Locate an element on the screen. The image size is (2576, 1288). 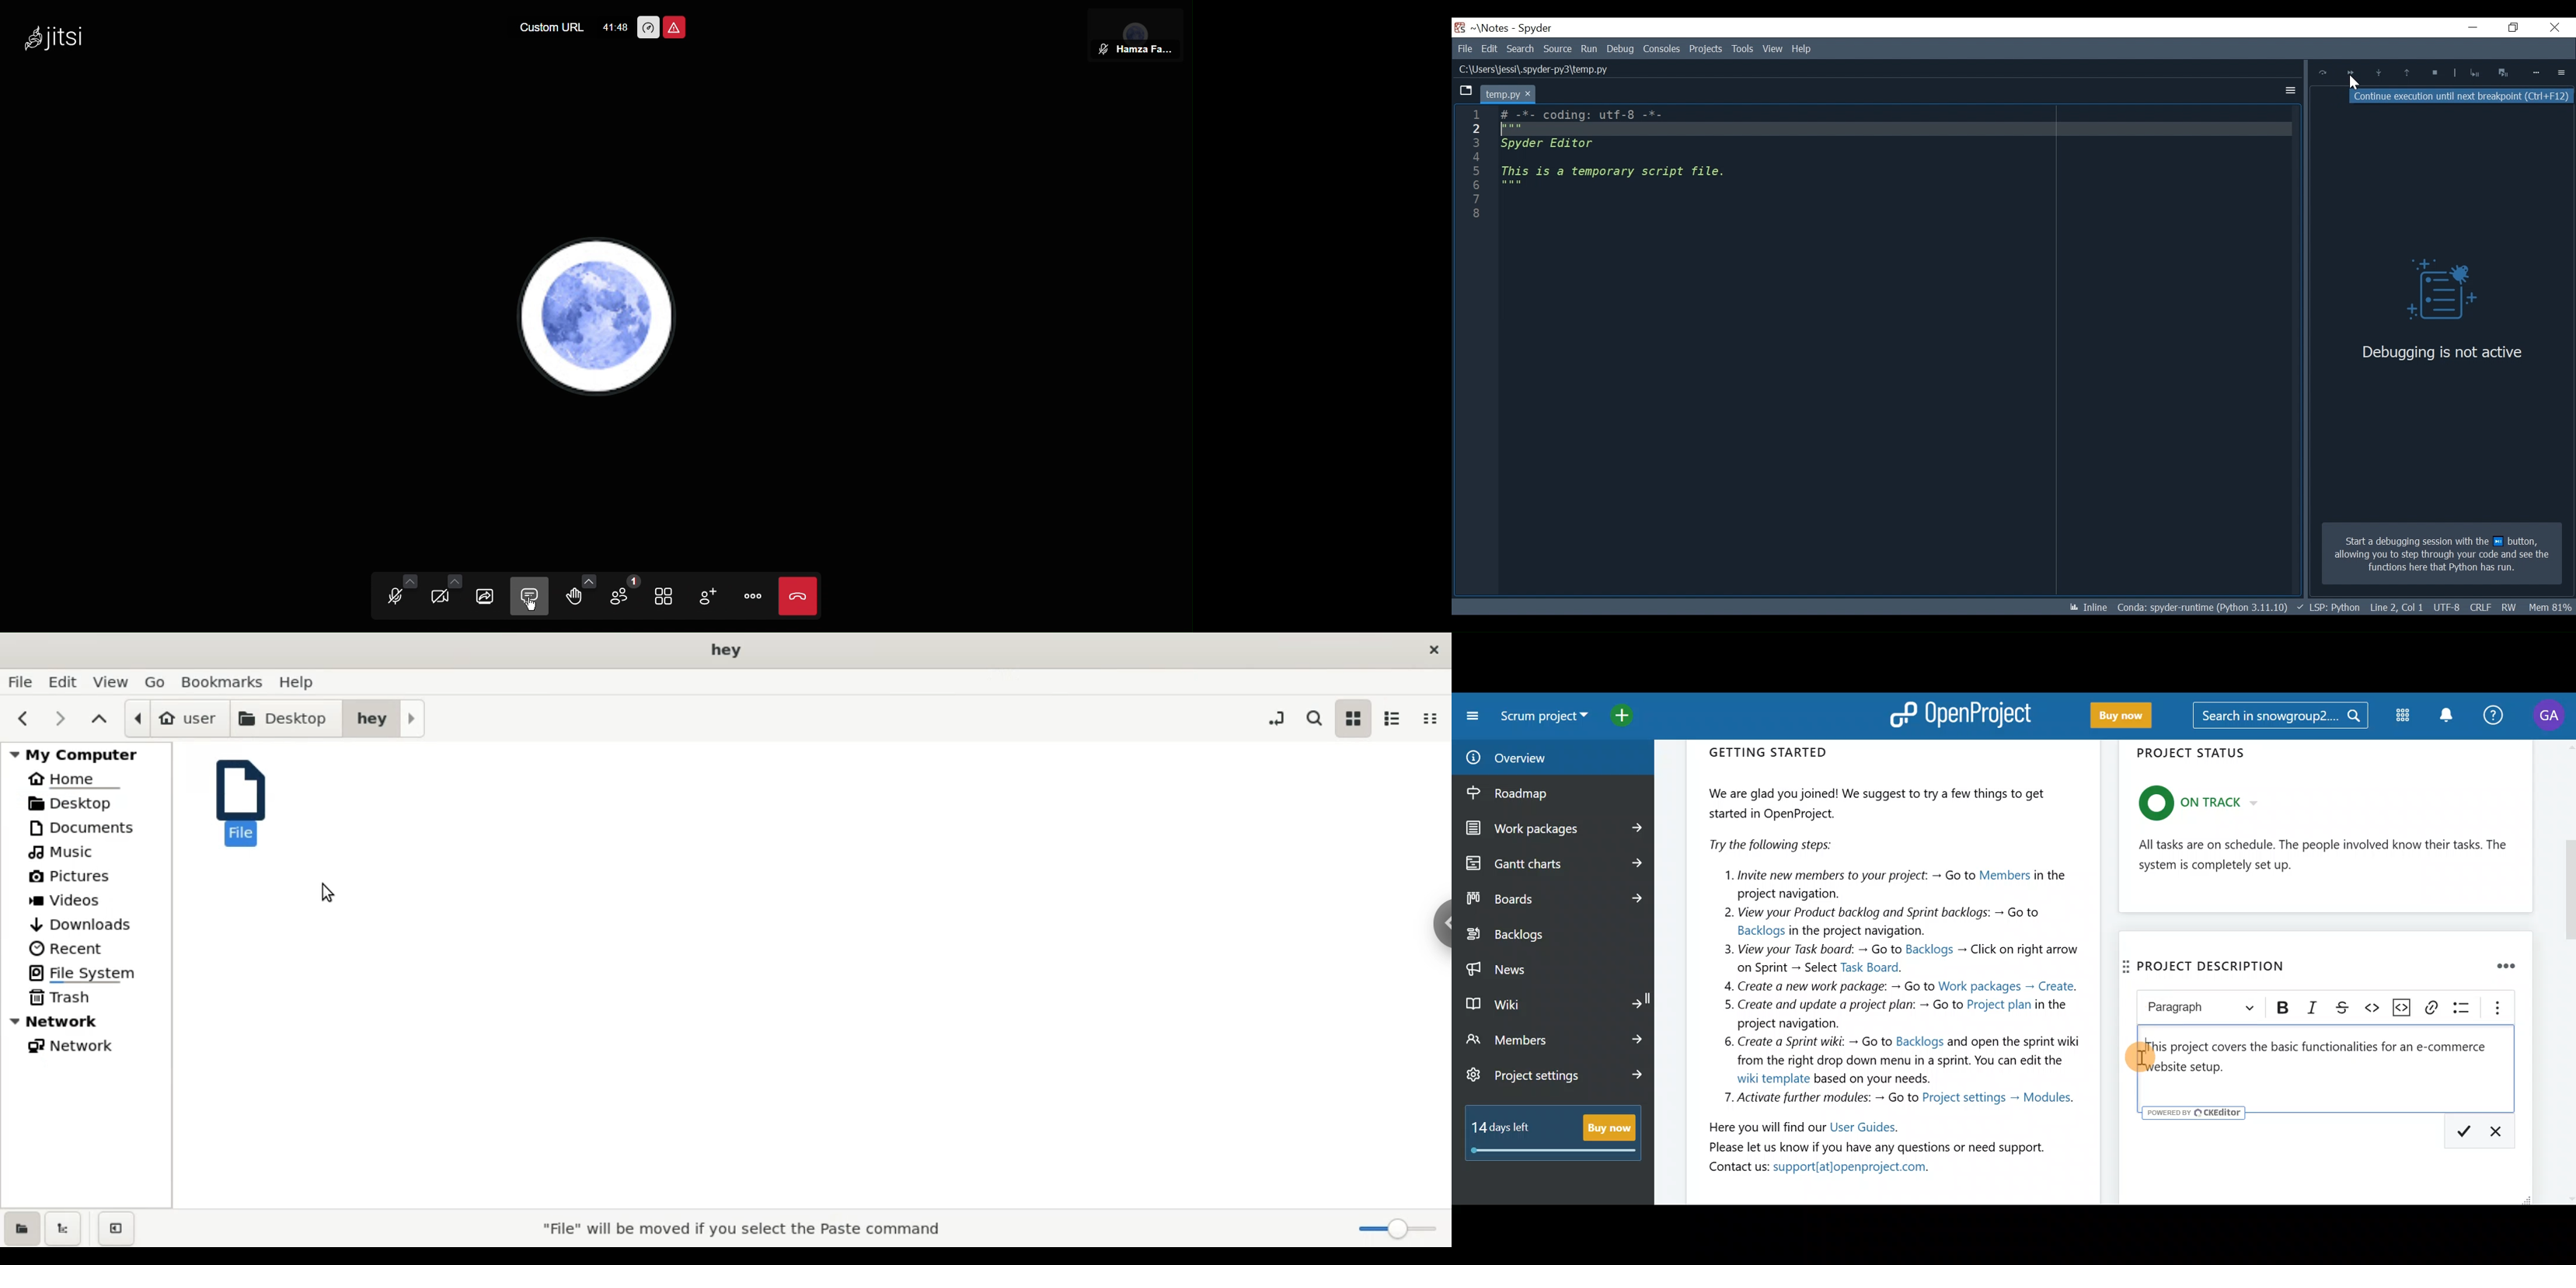
Help is located at coordinates (2495, 713).